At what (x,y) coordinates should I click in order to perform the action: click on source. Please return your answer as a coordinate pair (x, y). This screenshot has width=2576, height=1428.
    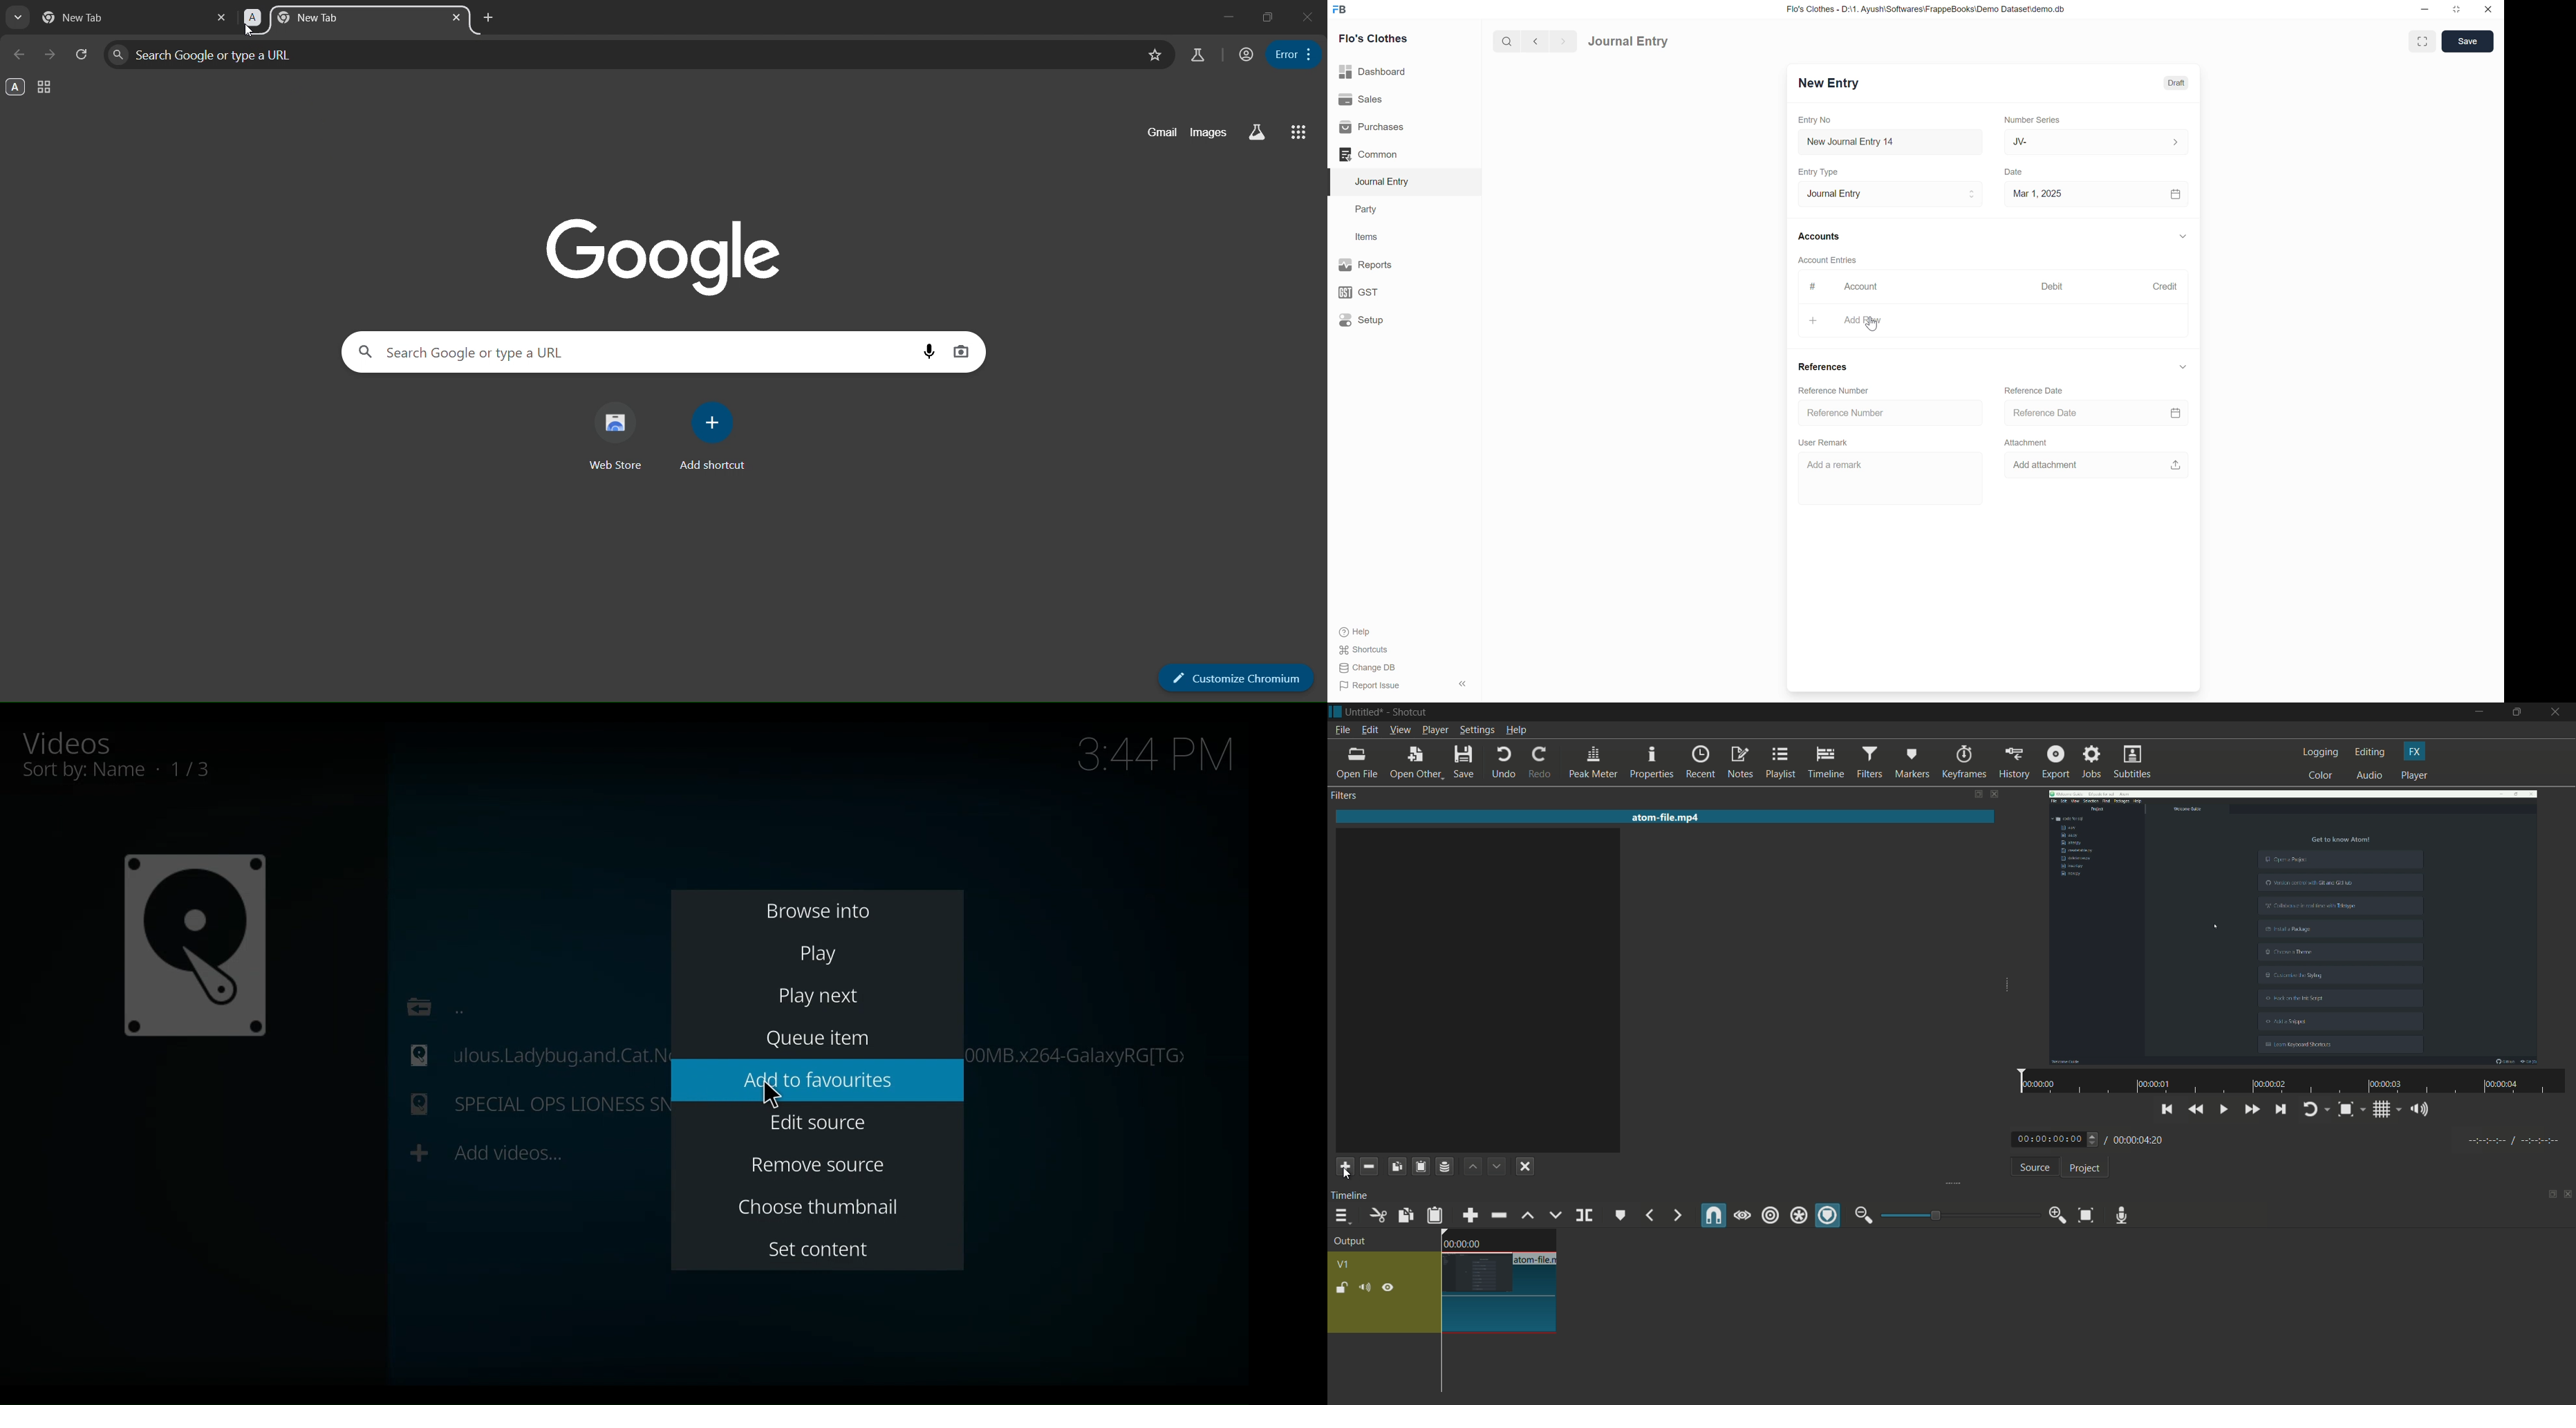
    Looking at the image, I should click on (2034, 1169).